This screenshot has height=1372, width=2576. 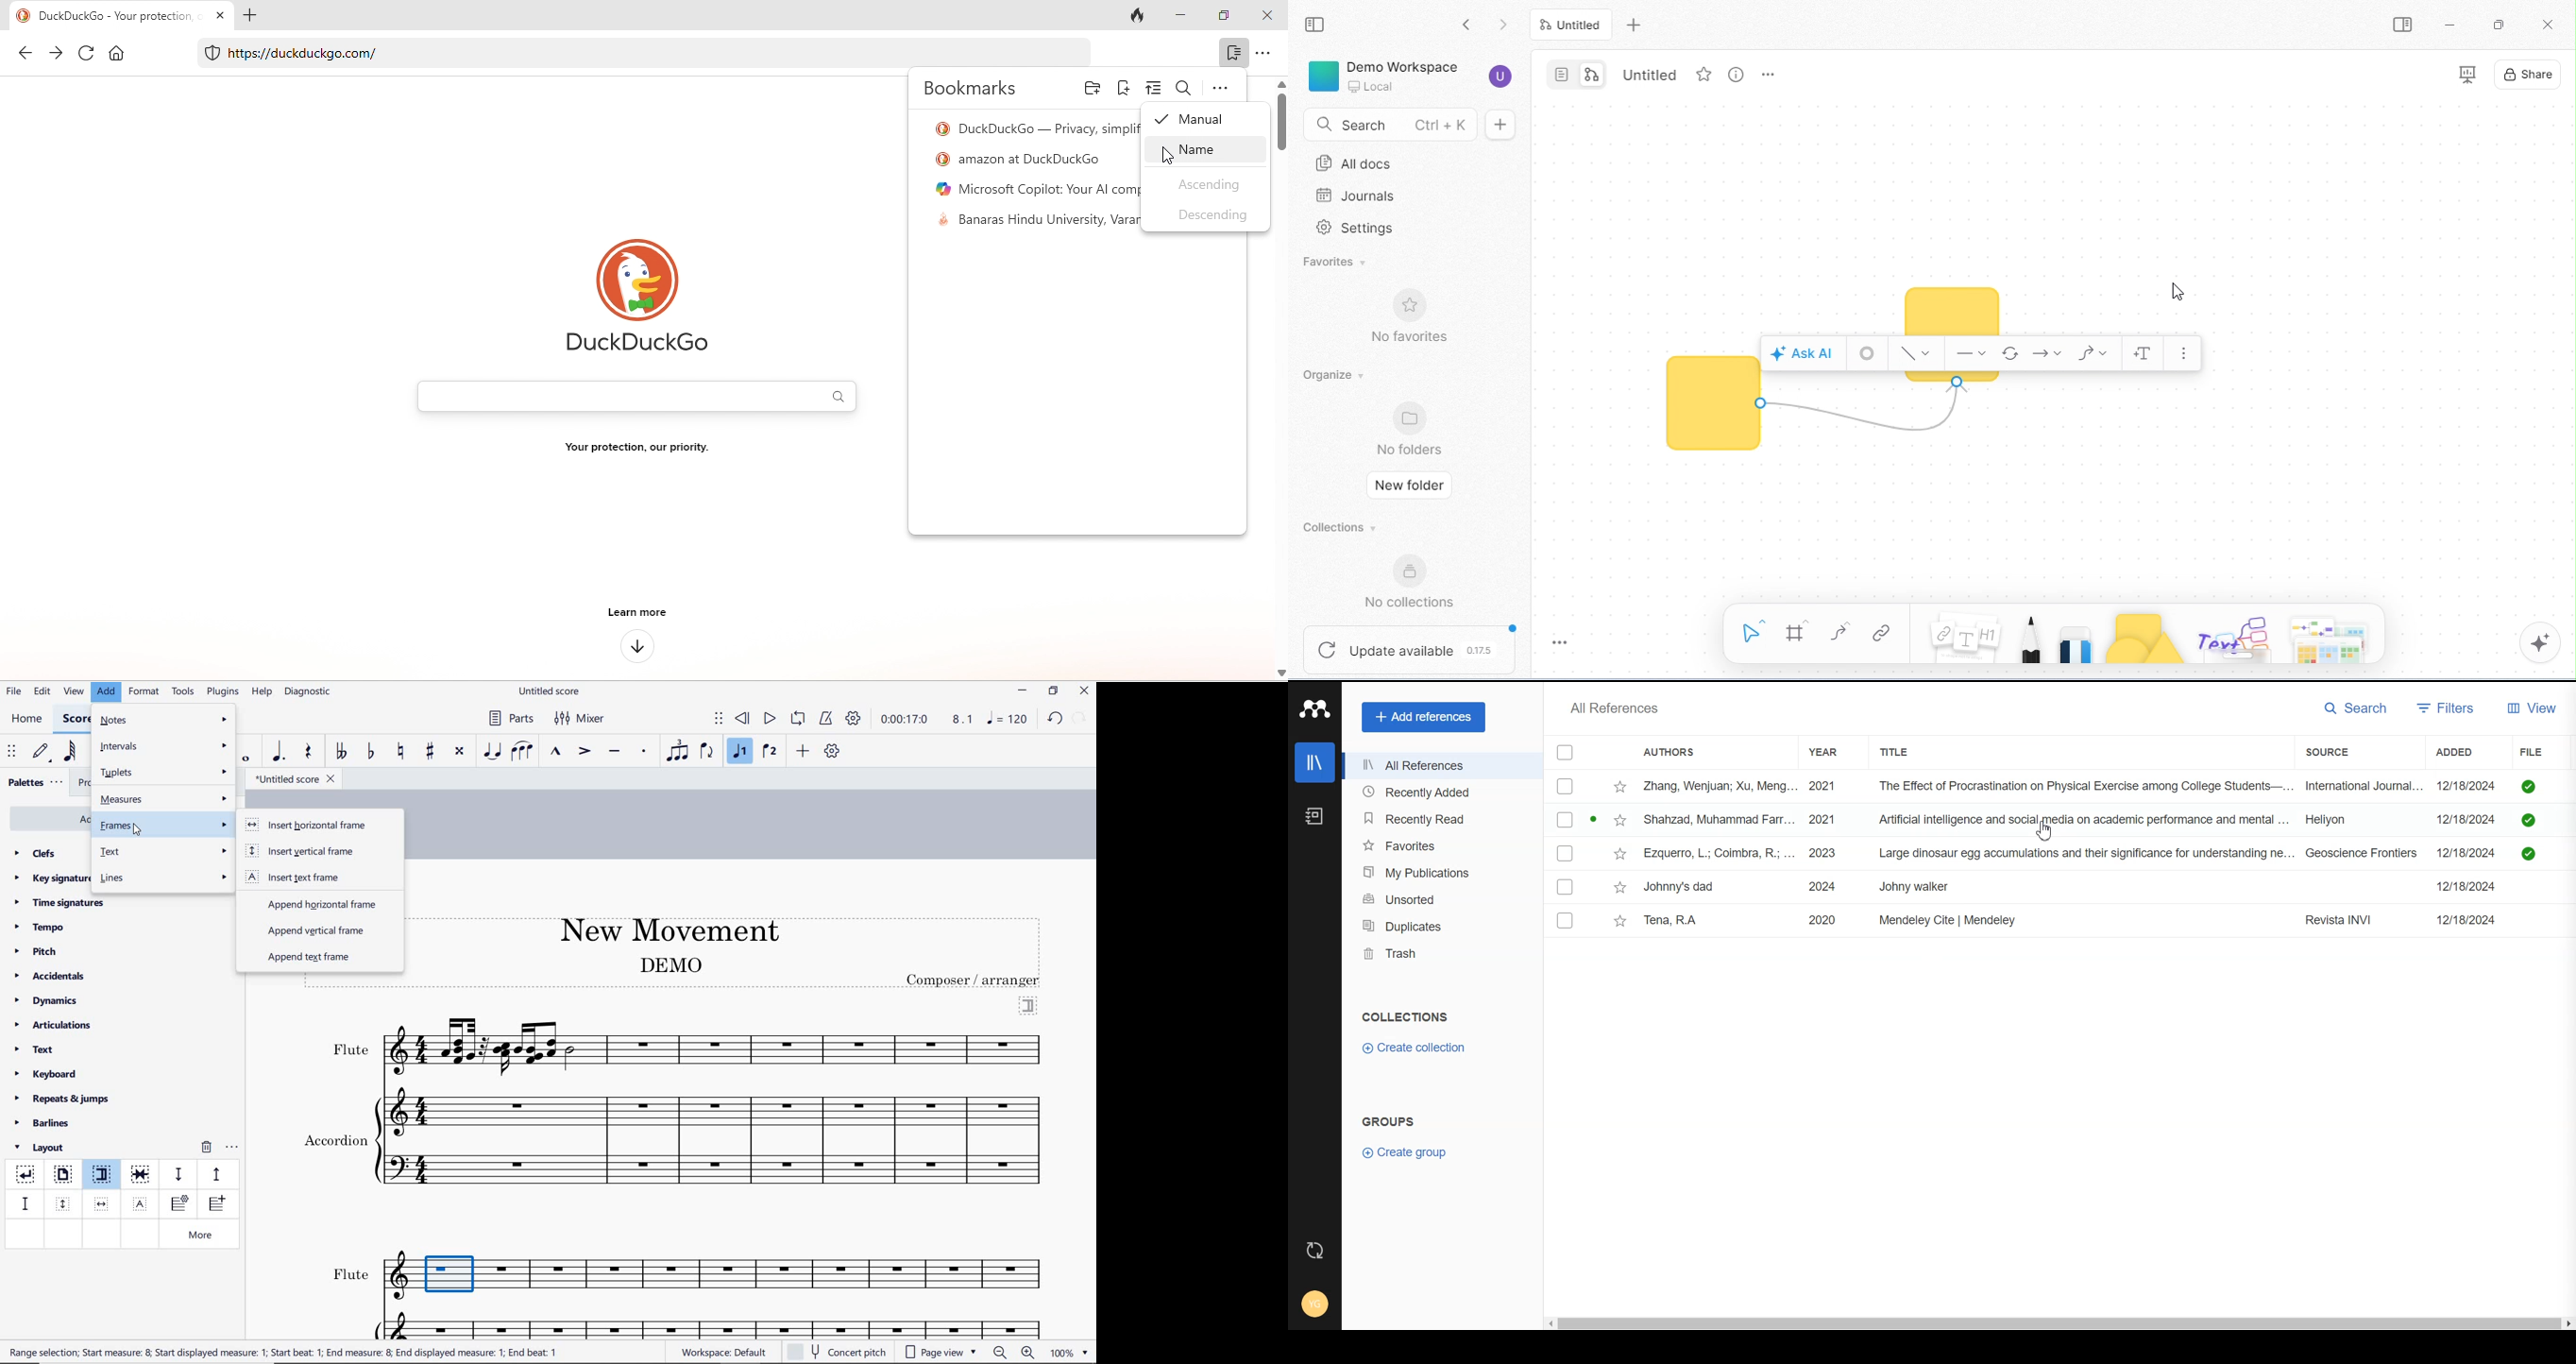 I want to click on flip direction, so click(x=708, y=750).